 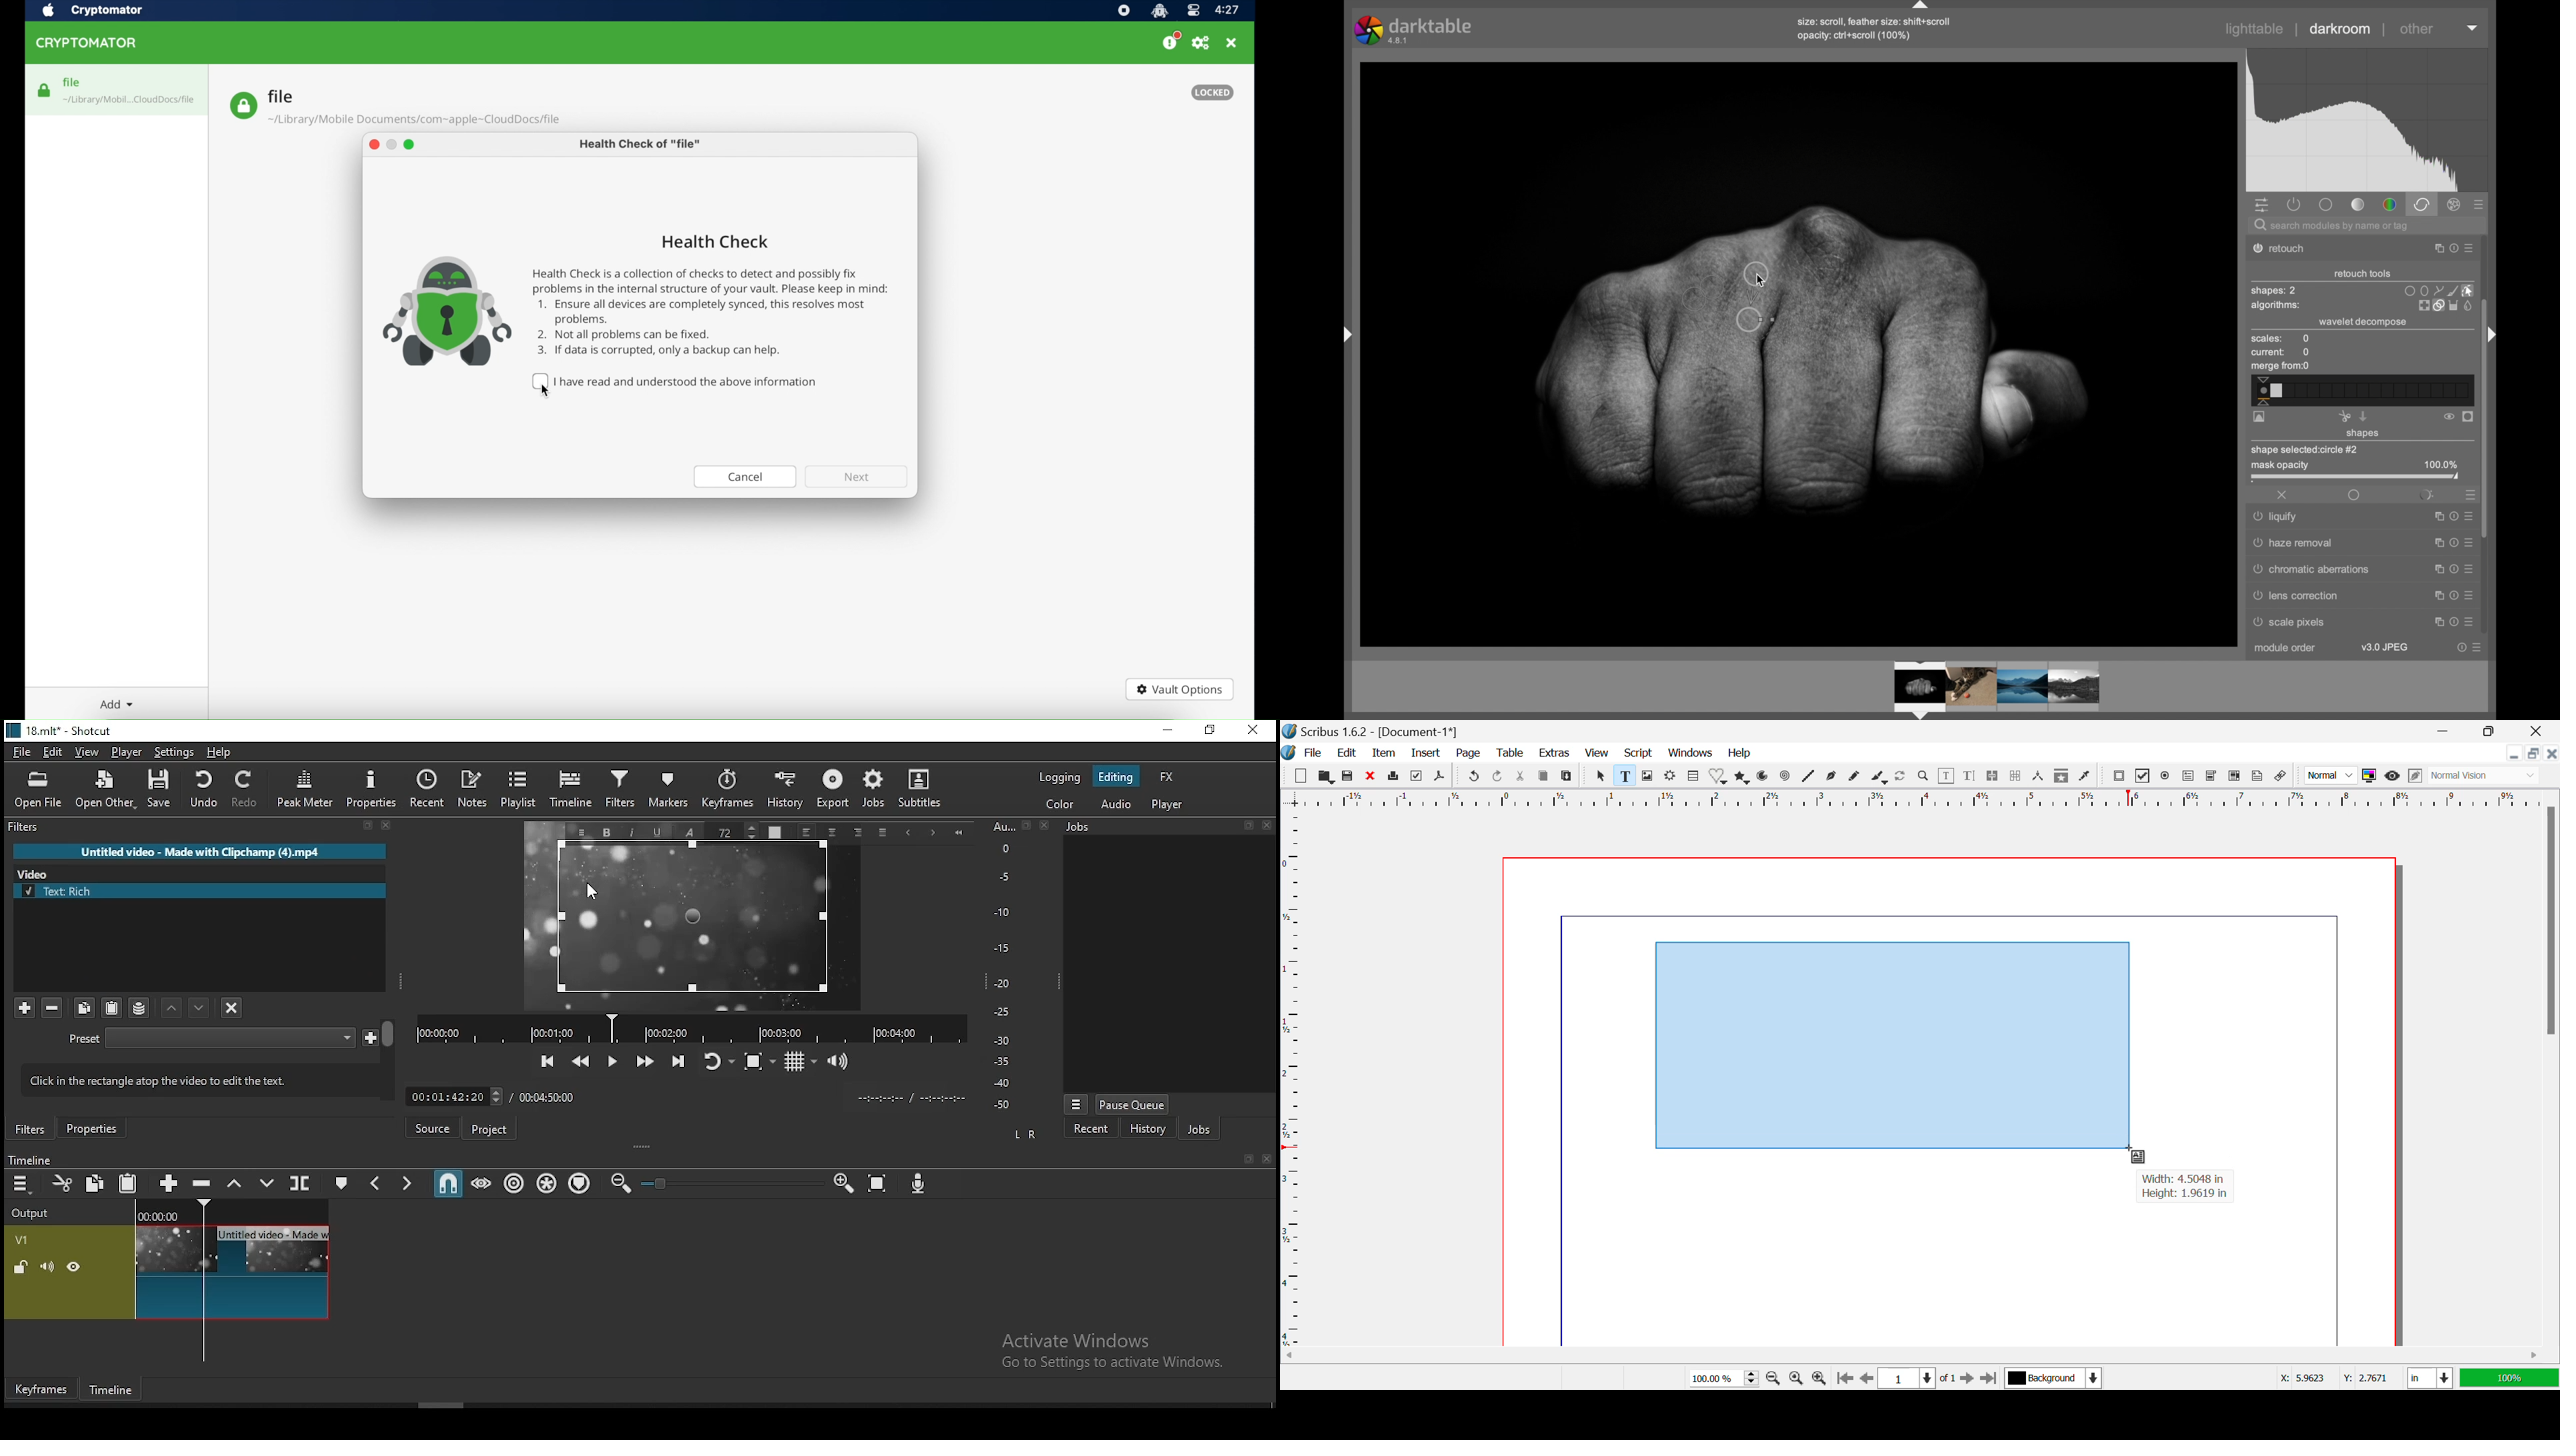 I want to click on help, so click(x=2453, y=623).